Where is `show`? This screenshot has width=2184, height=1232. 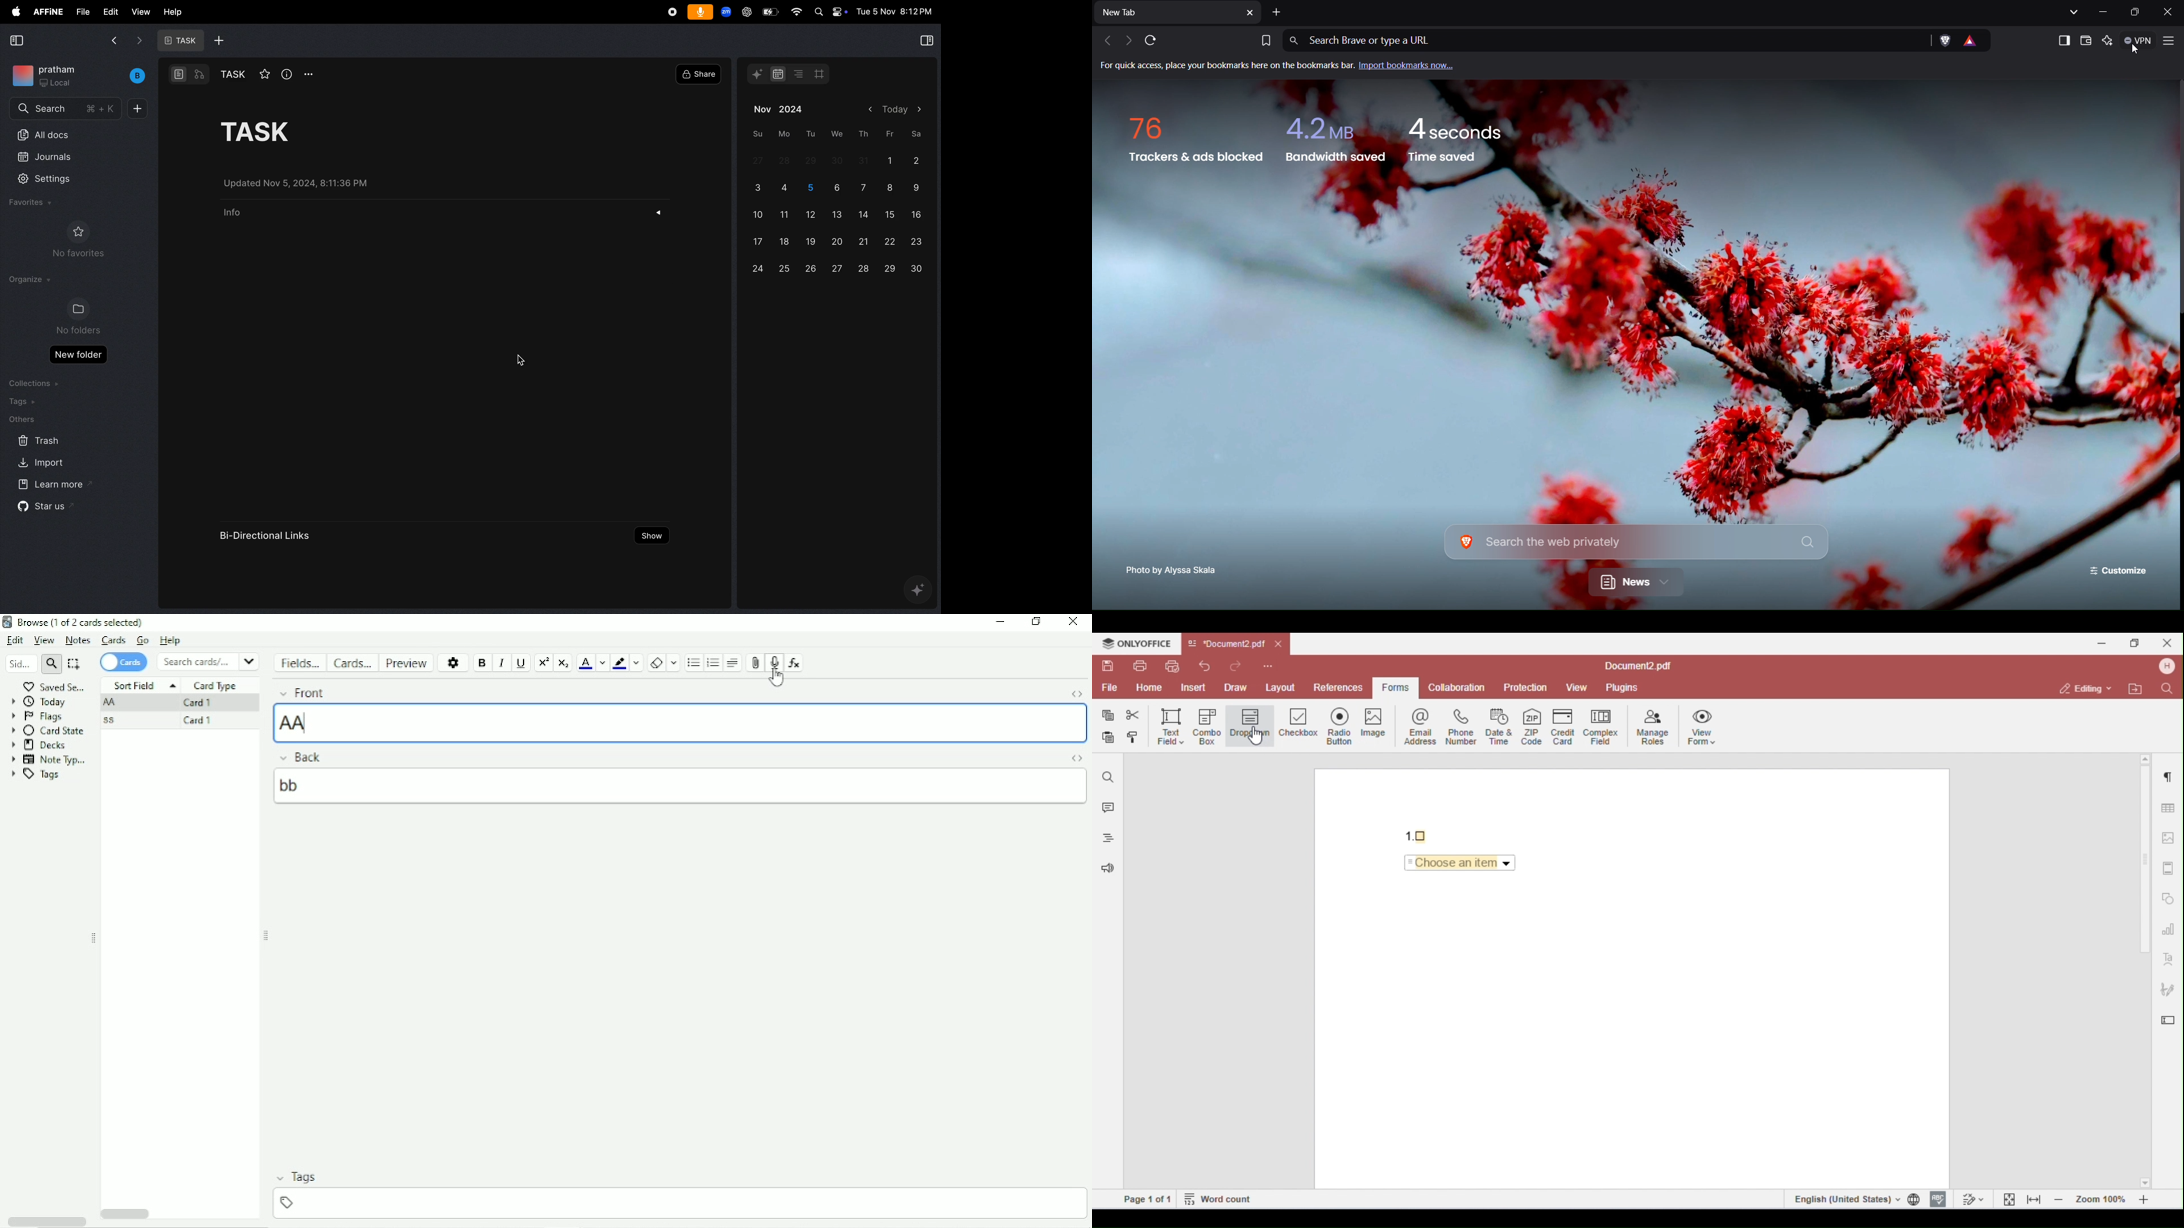
show is located at coordinates (651, 537).